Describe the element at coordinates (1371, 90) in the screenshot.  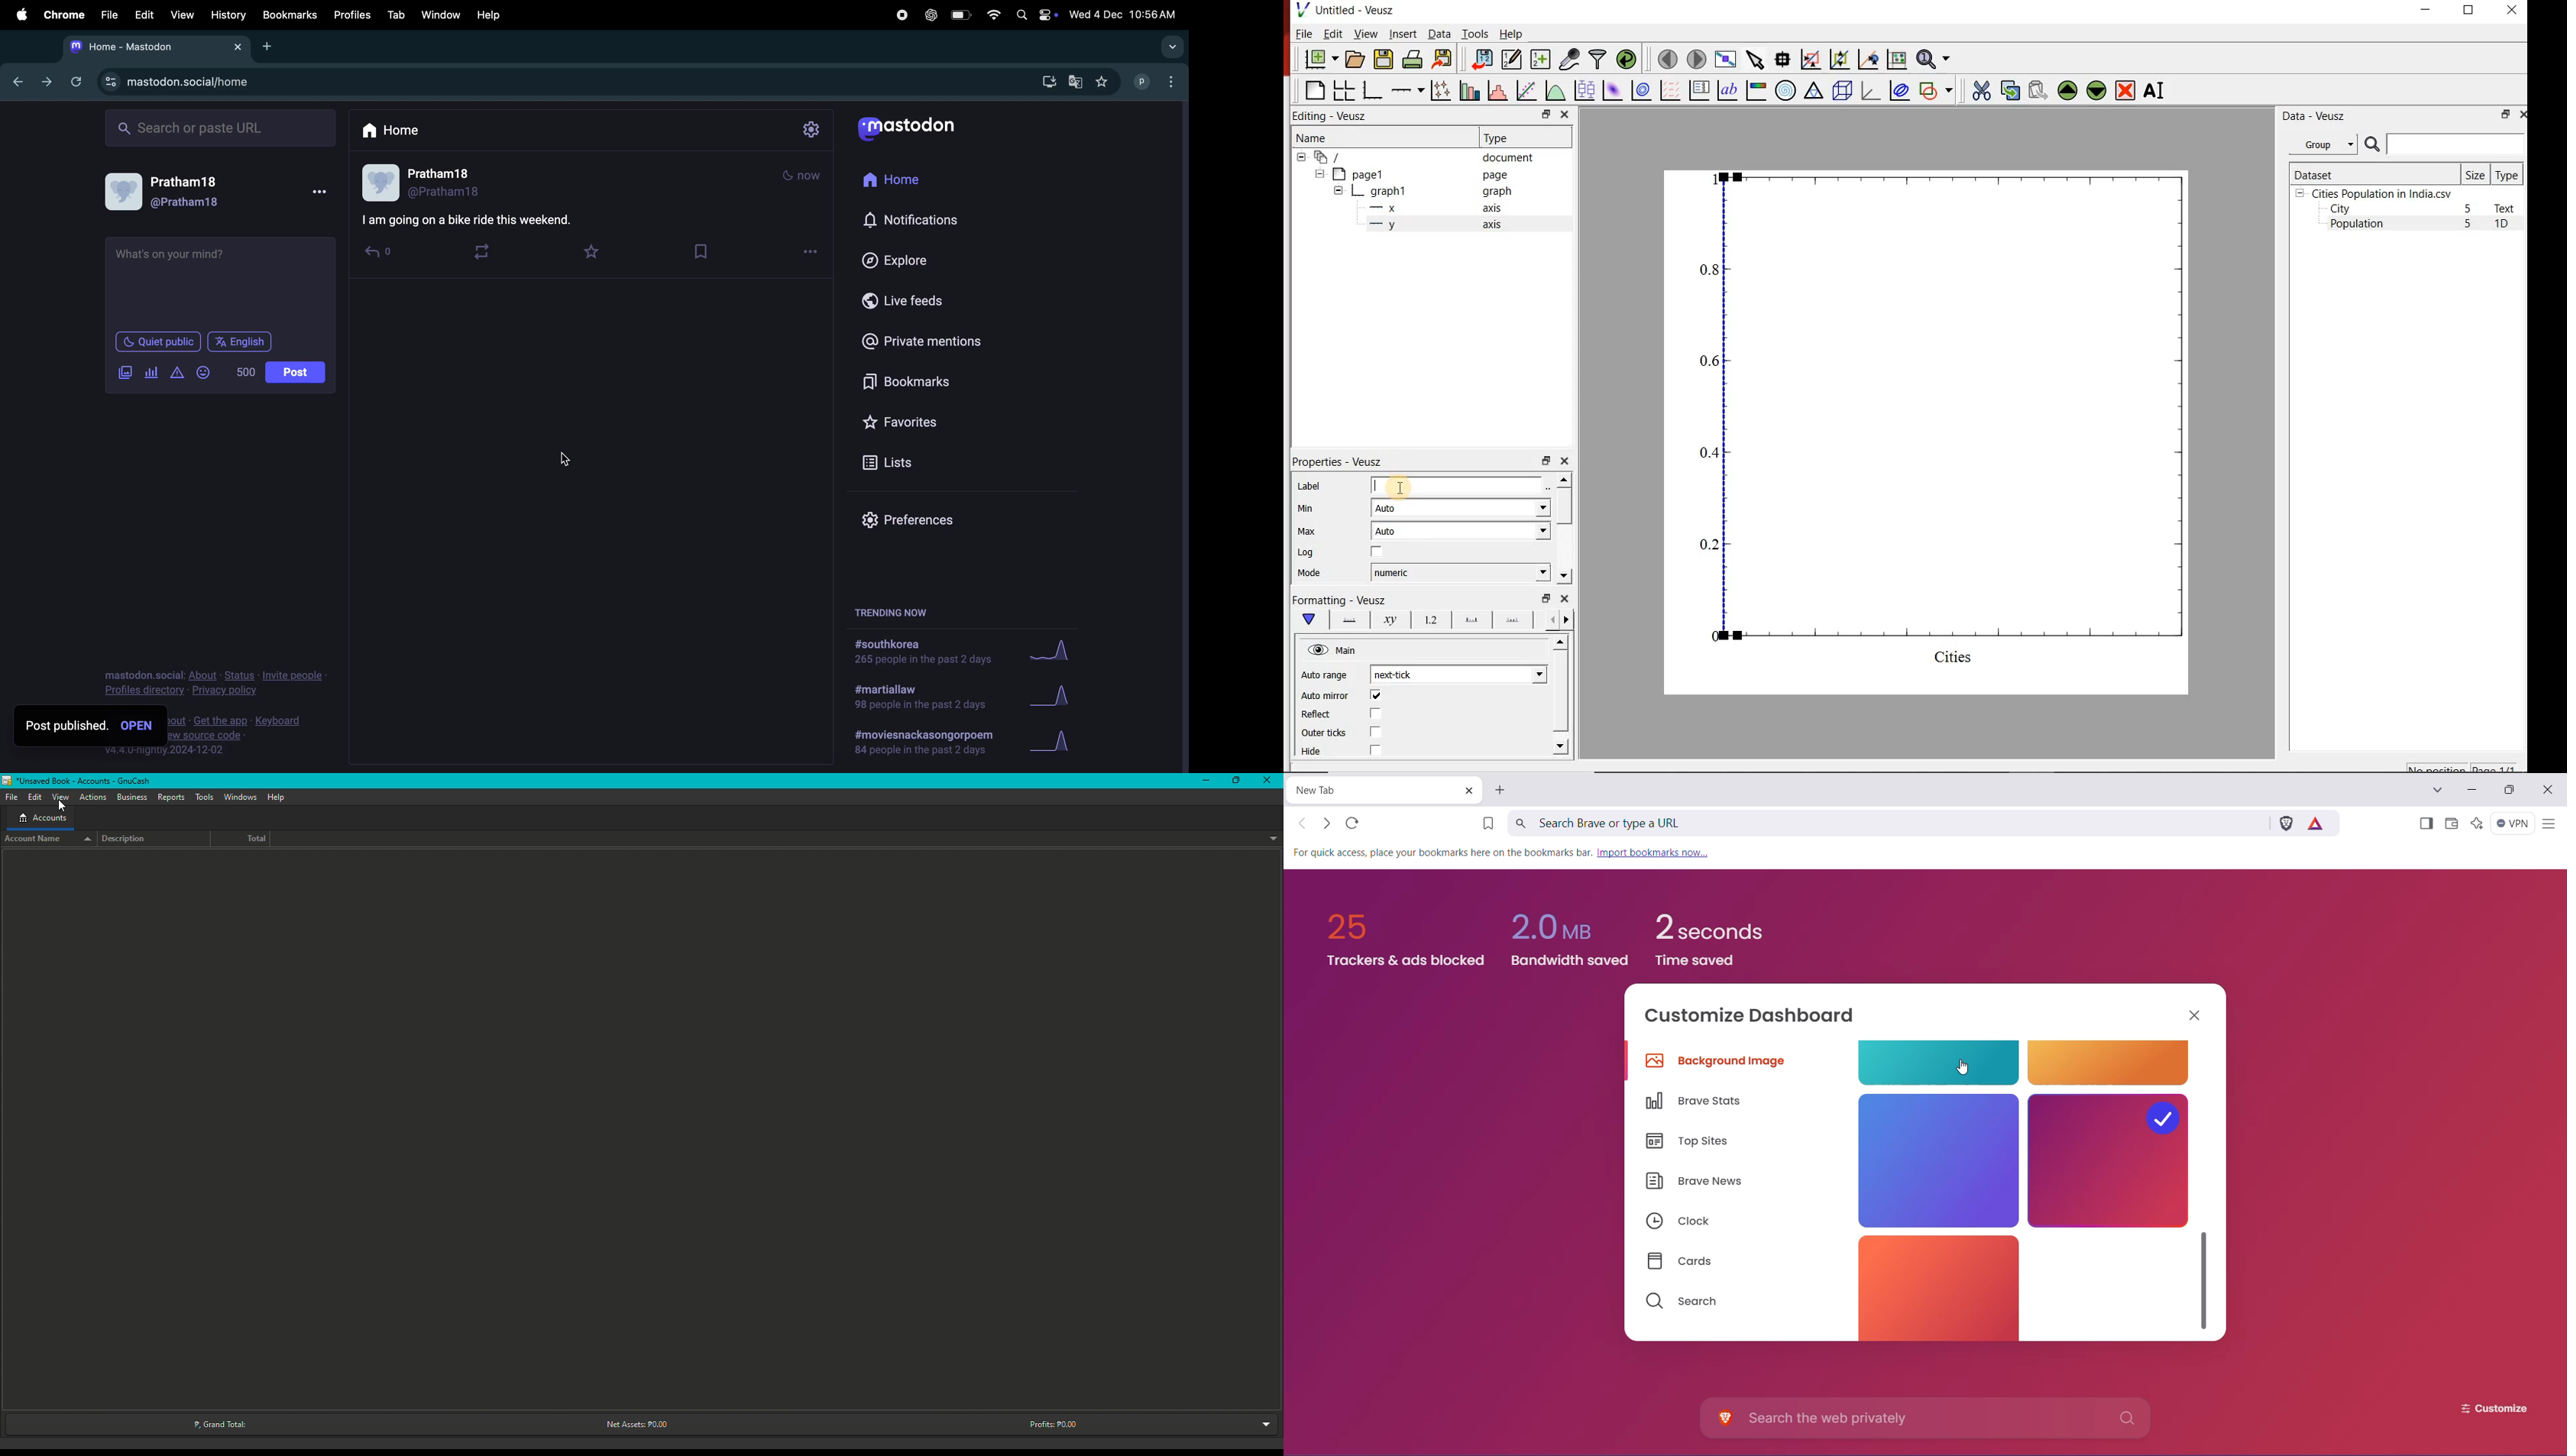
I see `base graph` at that location.